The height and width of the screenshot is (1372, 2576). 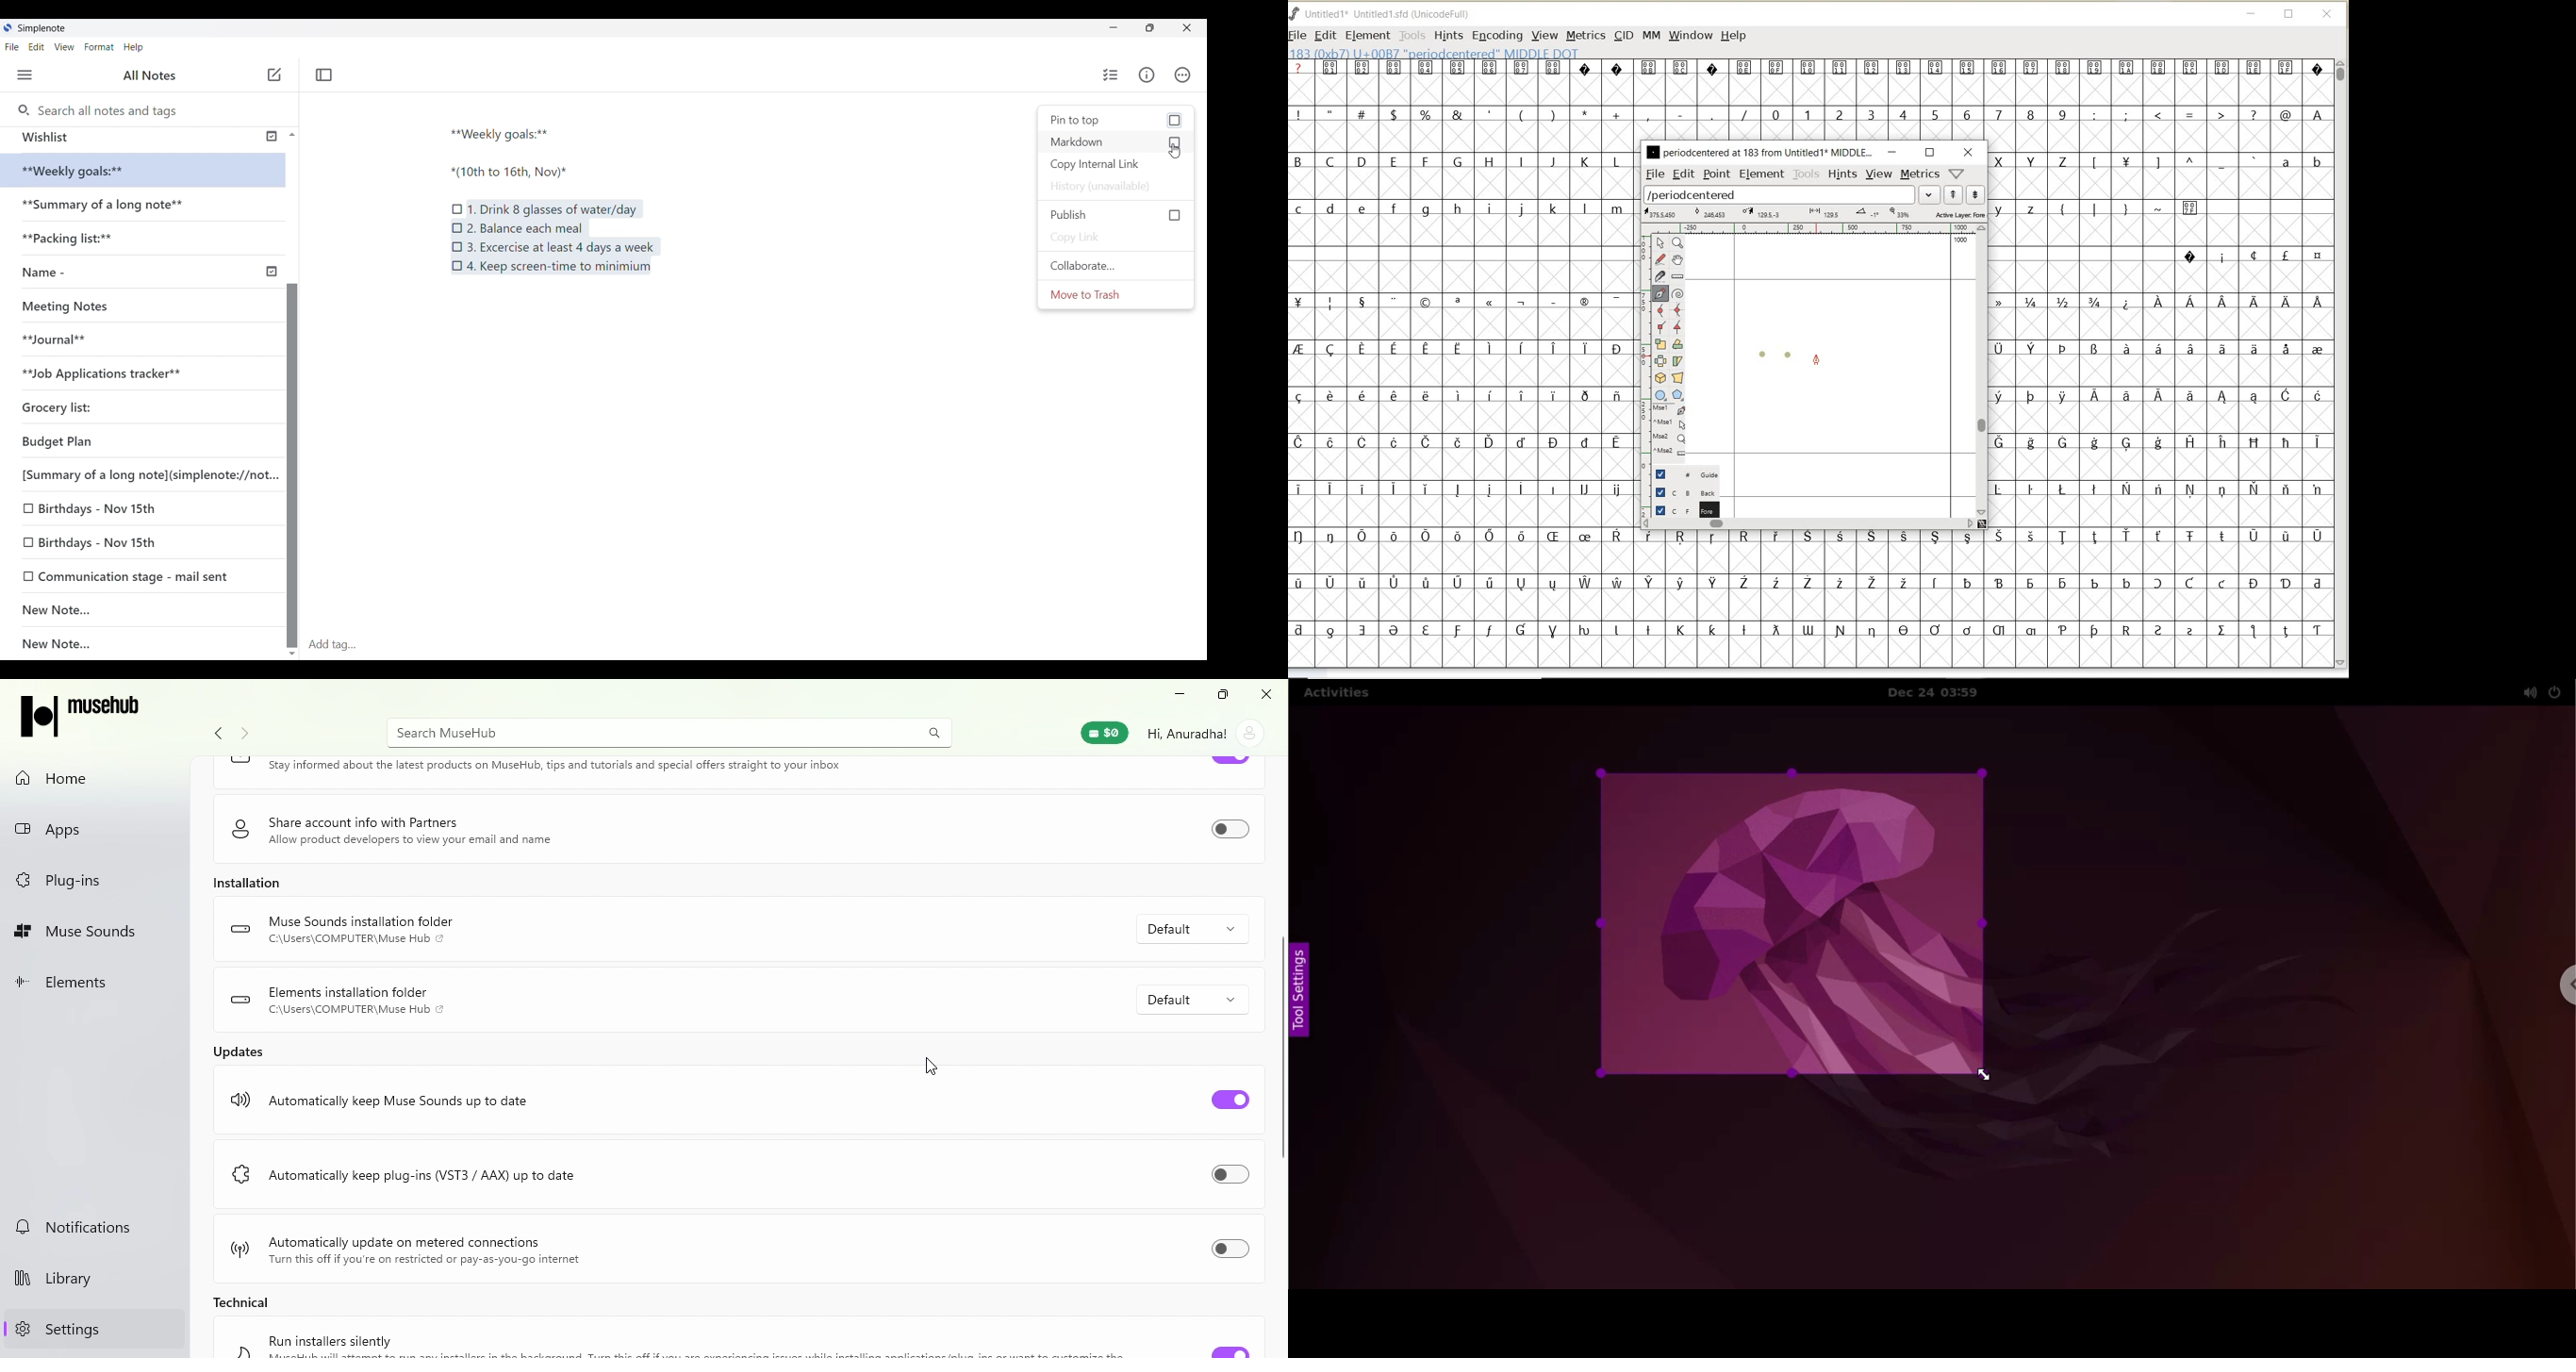 What do you see at coordinates (1843, 174) in the screenshot?
I see `hints` at bounding box center [1843, 174].